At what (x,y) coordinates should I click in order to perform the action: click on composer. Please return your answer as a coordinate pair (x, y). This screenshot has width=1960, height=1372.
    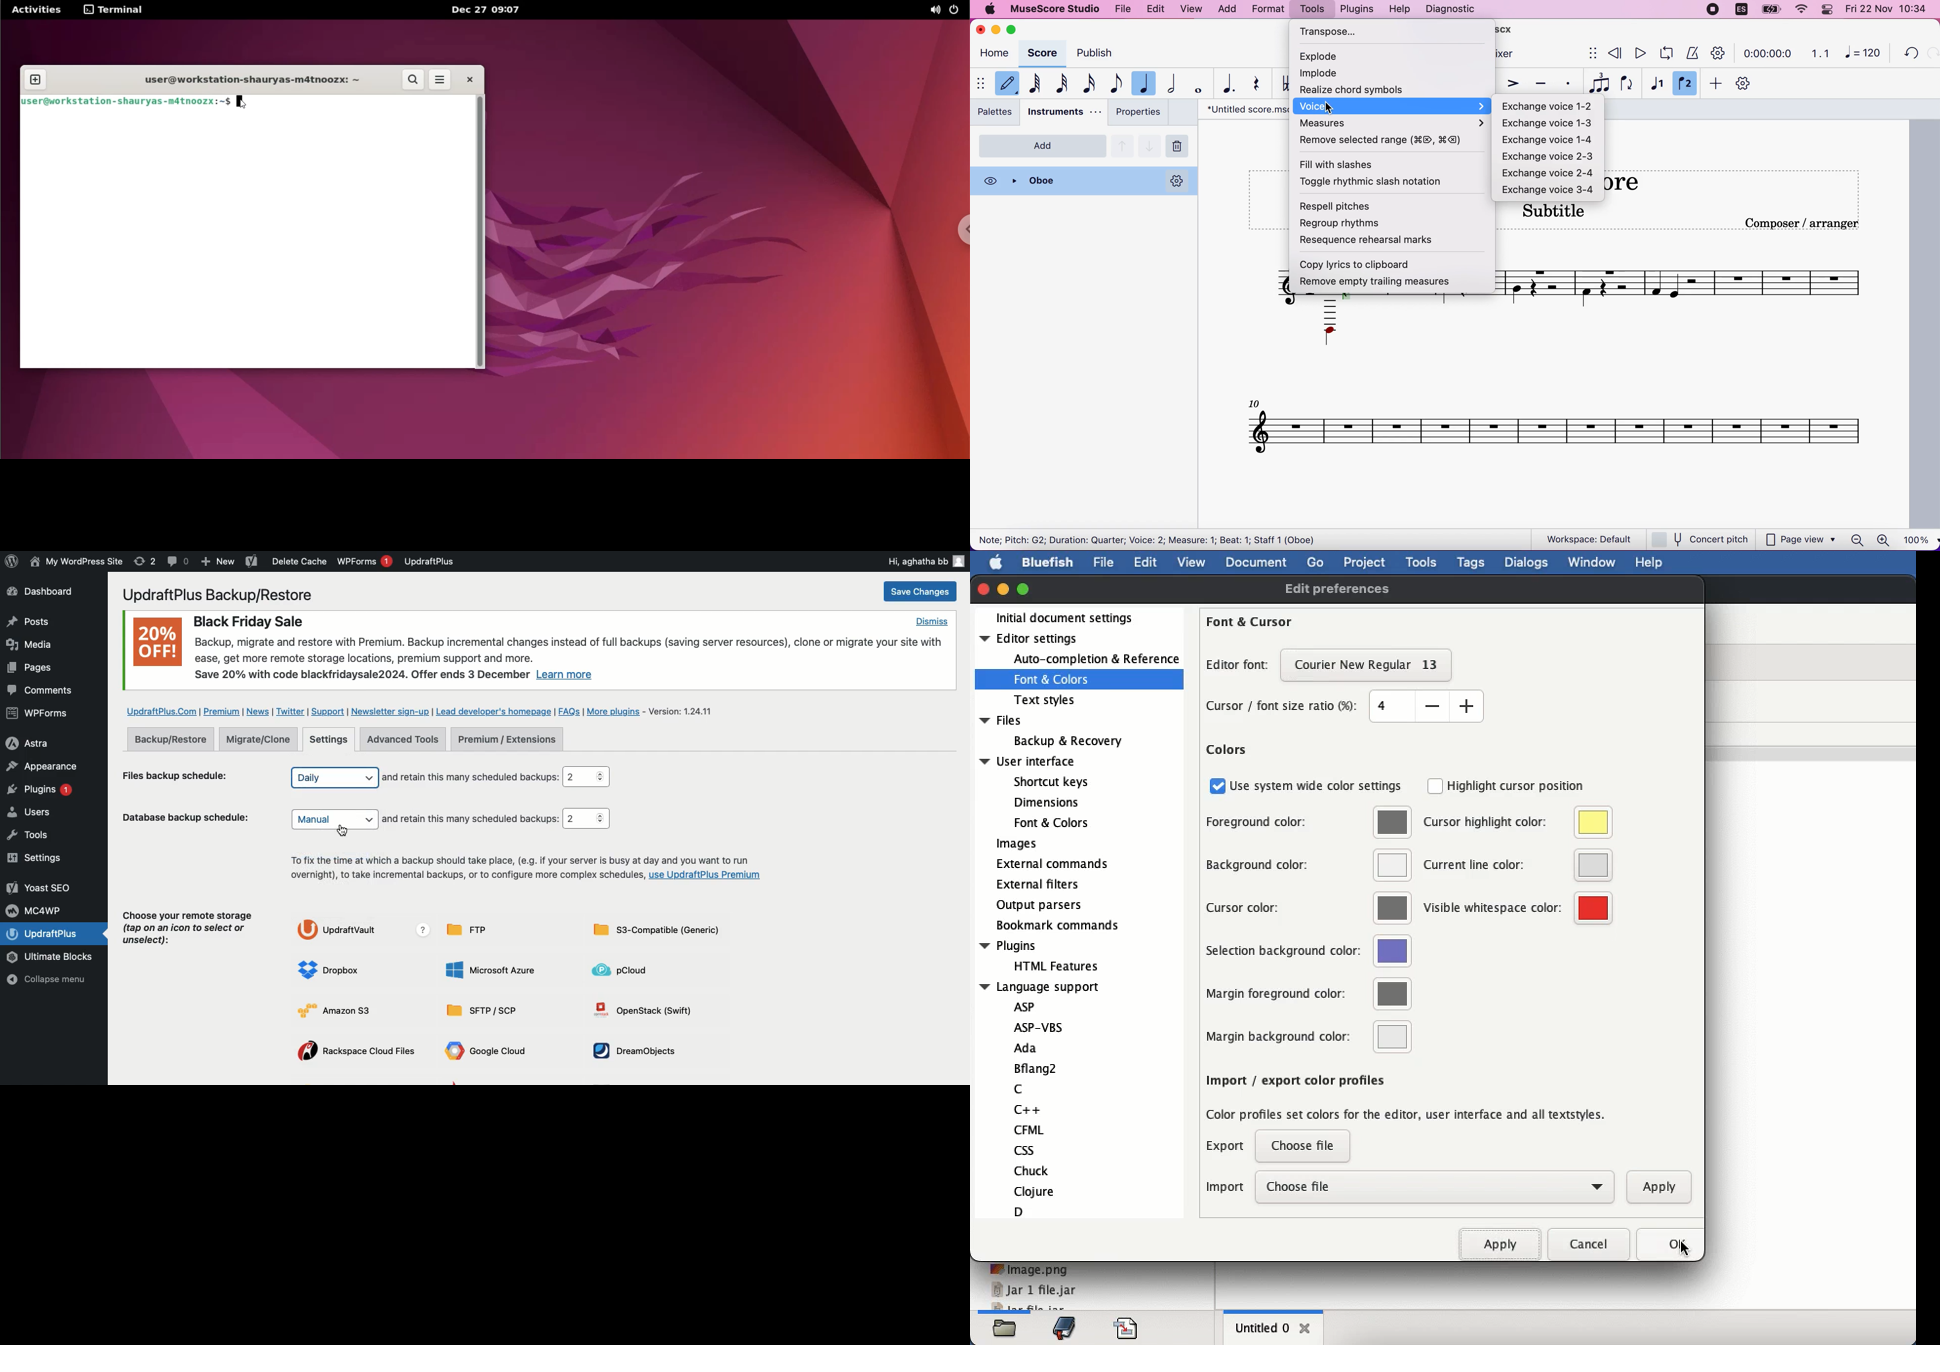
    Looking at the image, I should click on (1679, 281).